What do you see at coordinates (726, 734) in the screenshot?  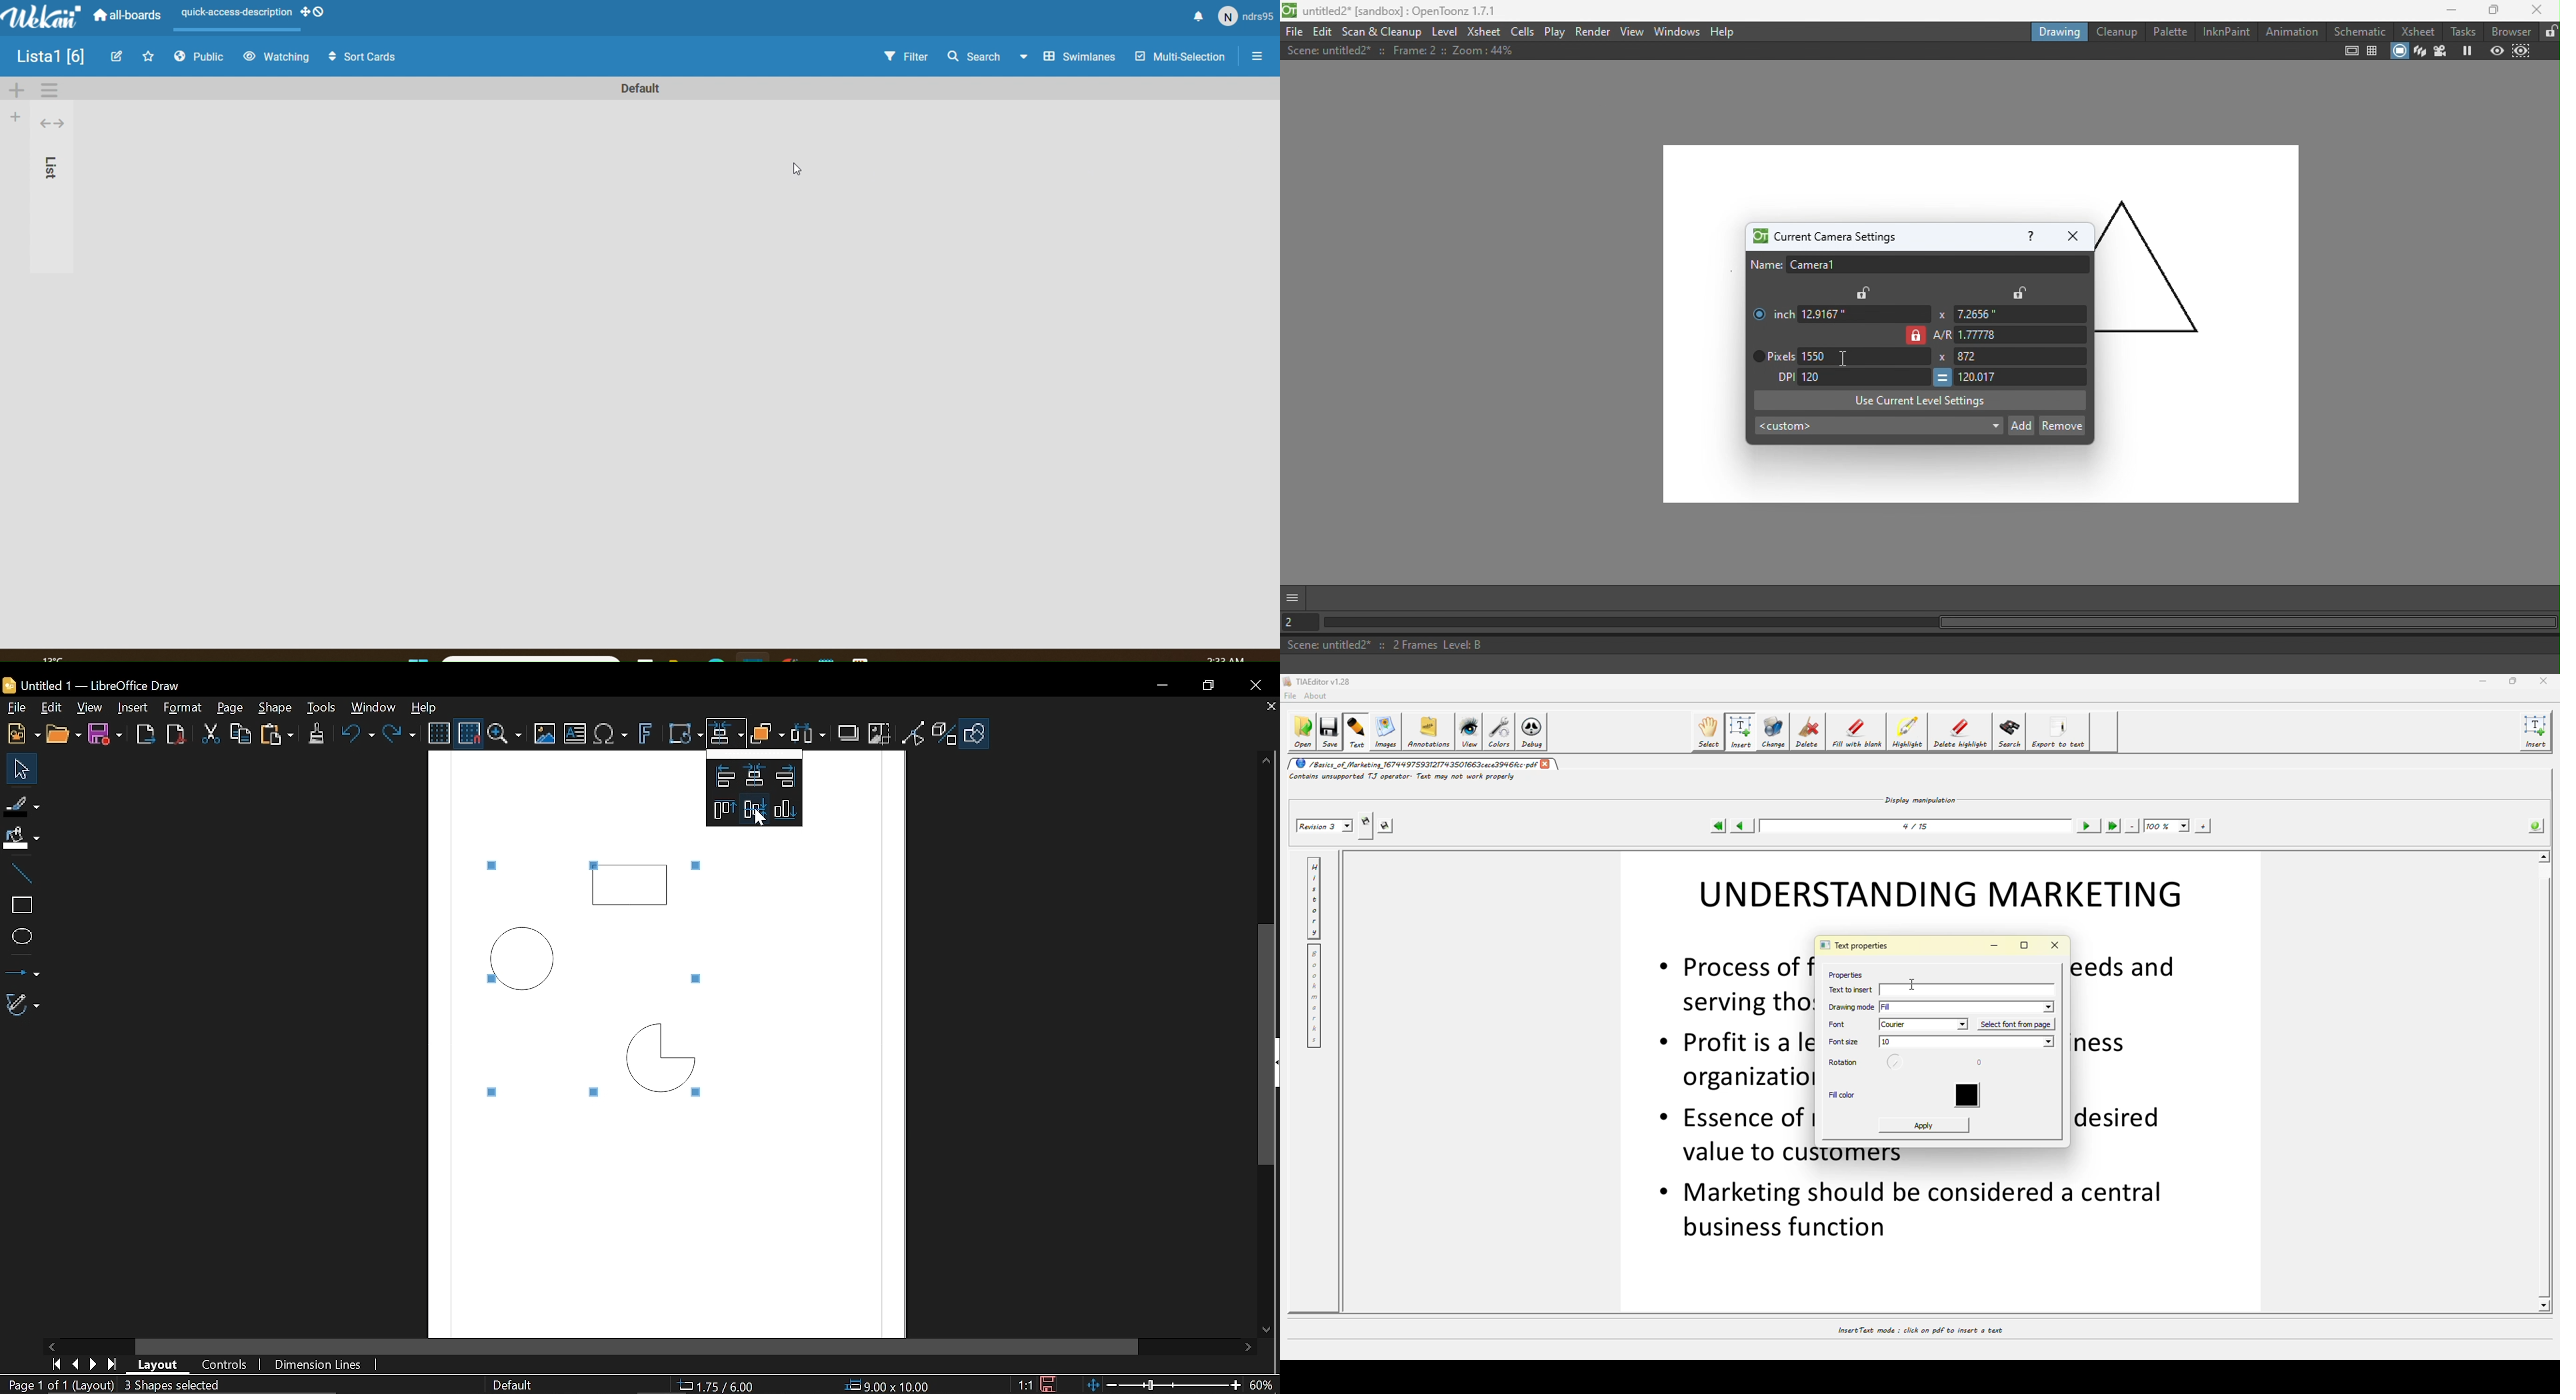 I see `Align` at bounding box center [726, 734].